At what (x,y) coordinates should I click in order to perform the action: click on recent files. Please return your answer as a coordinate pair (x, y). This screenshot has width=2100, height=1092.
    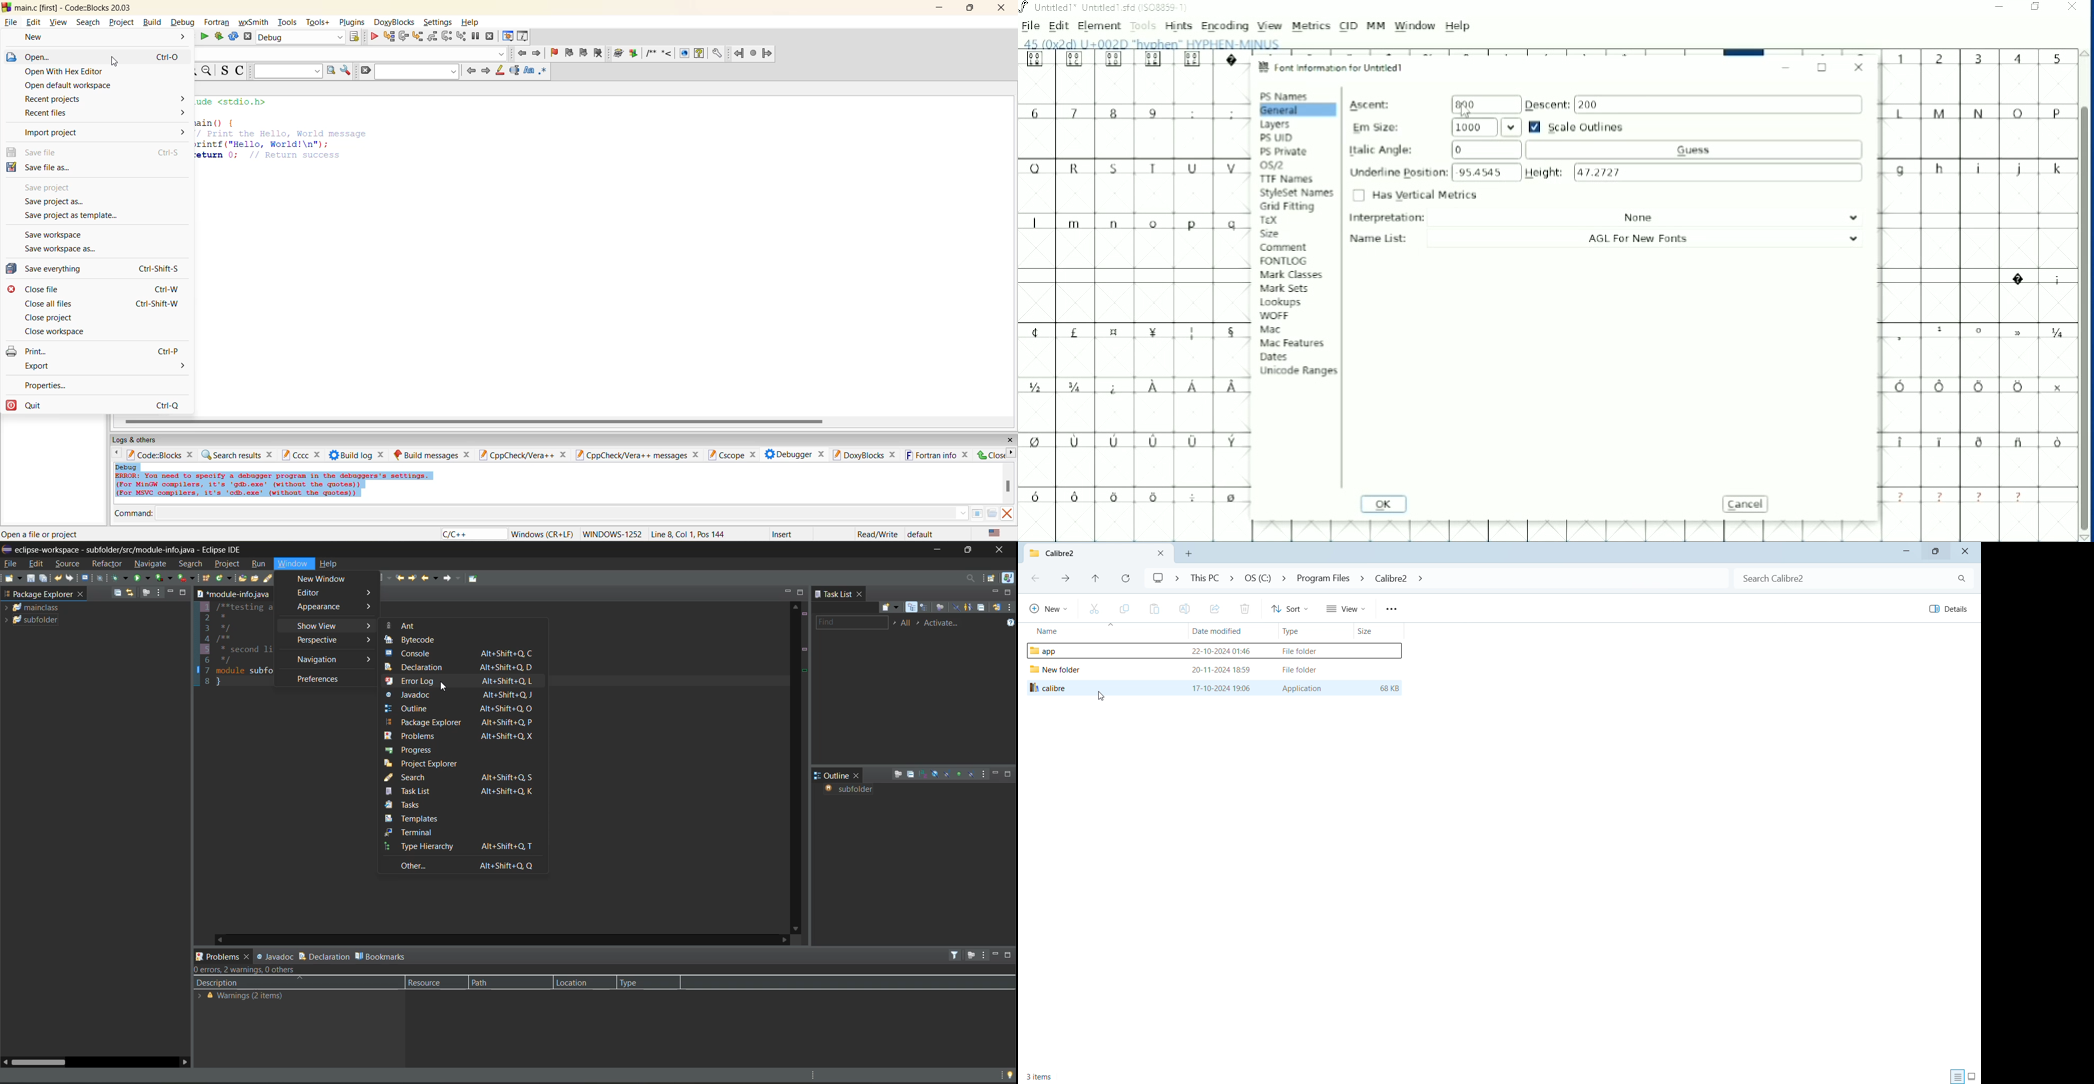
    Looking at the image, I should click on (103, 114).